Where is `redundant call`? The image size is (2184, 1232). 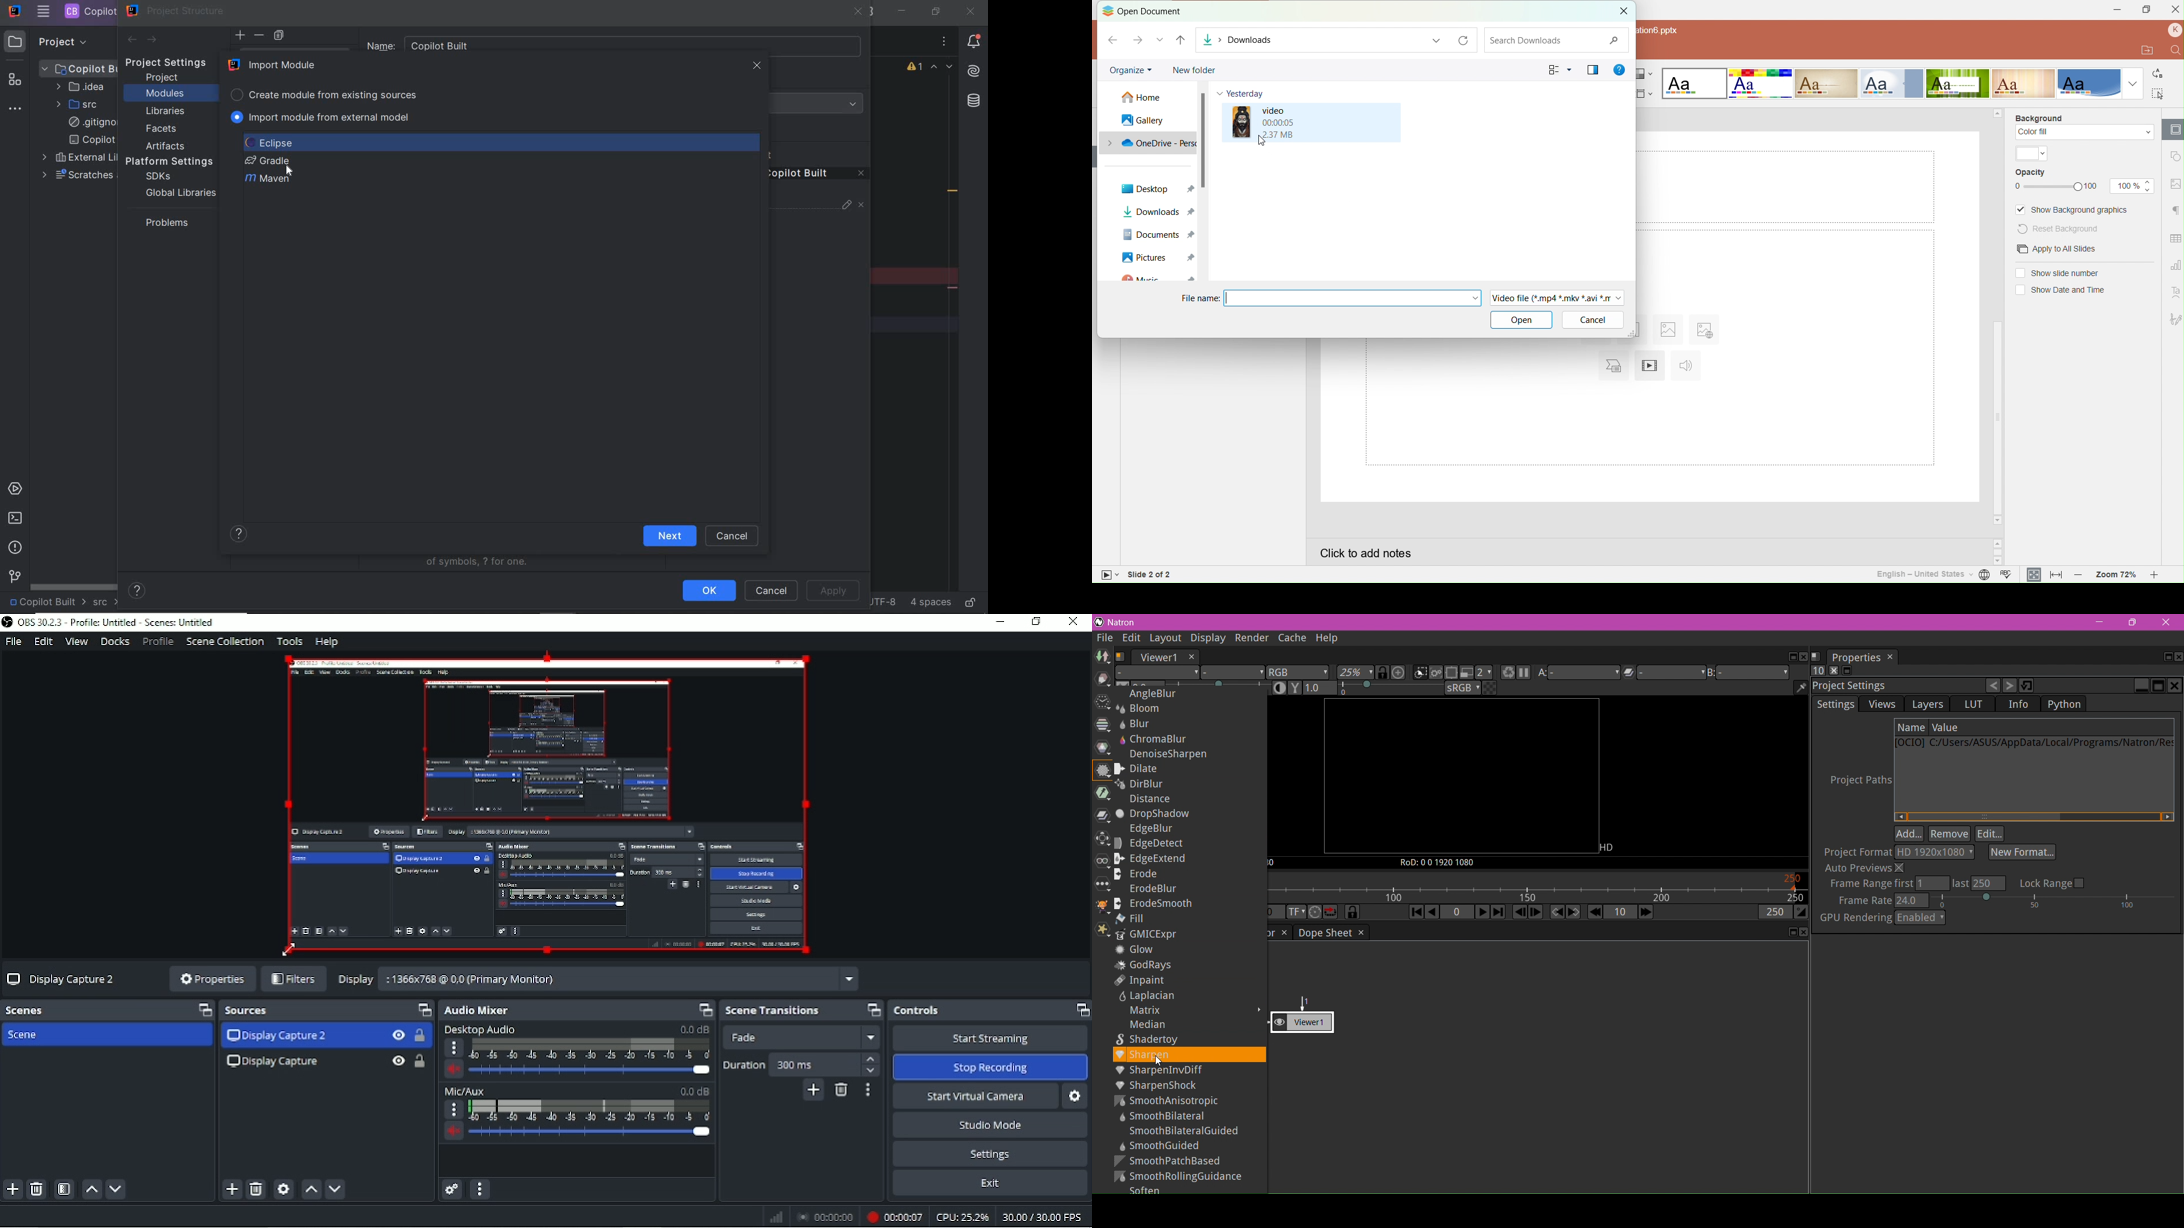 redundant call is located at coordinates (953, 192).